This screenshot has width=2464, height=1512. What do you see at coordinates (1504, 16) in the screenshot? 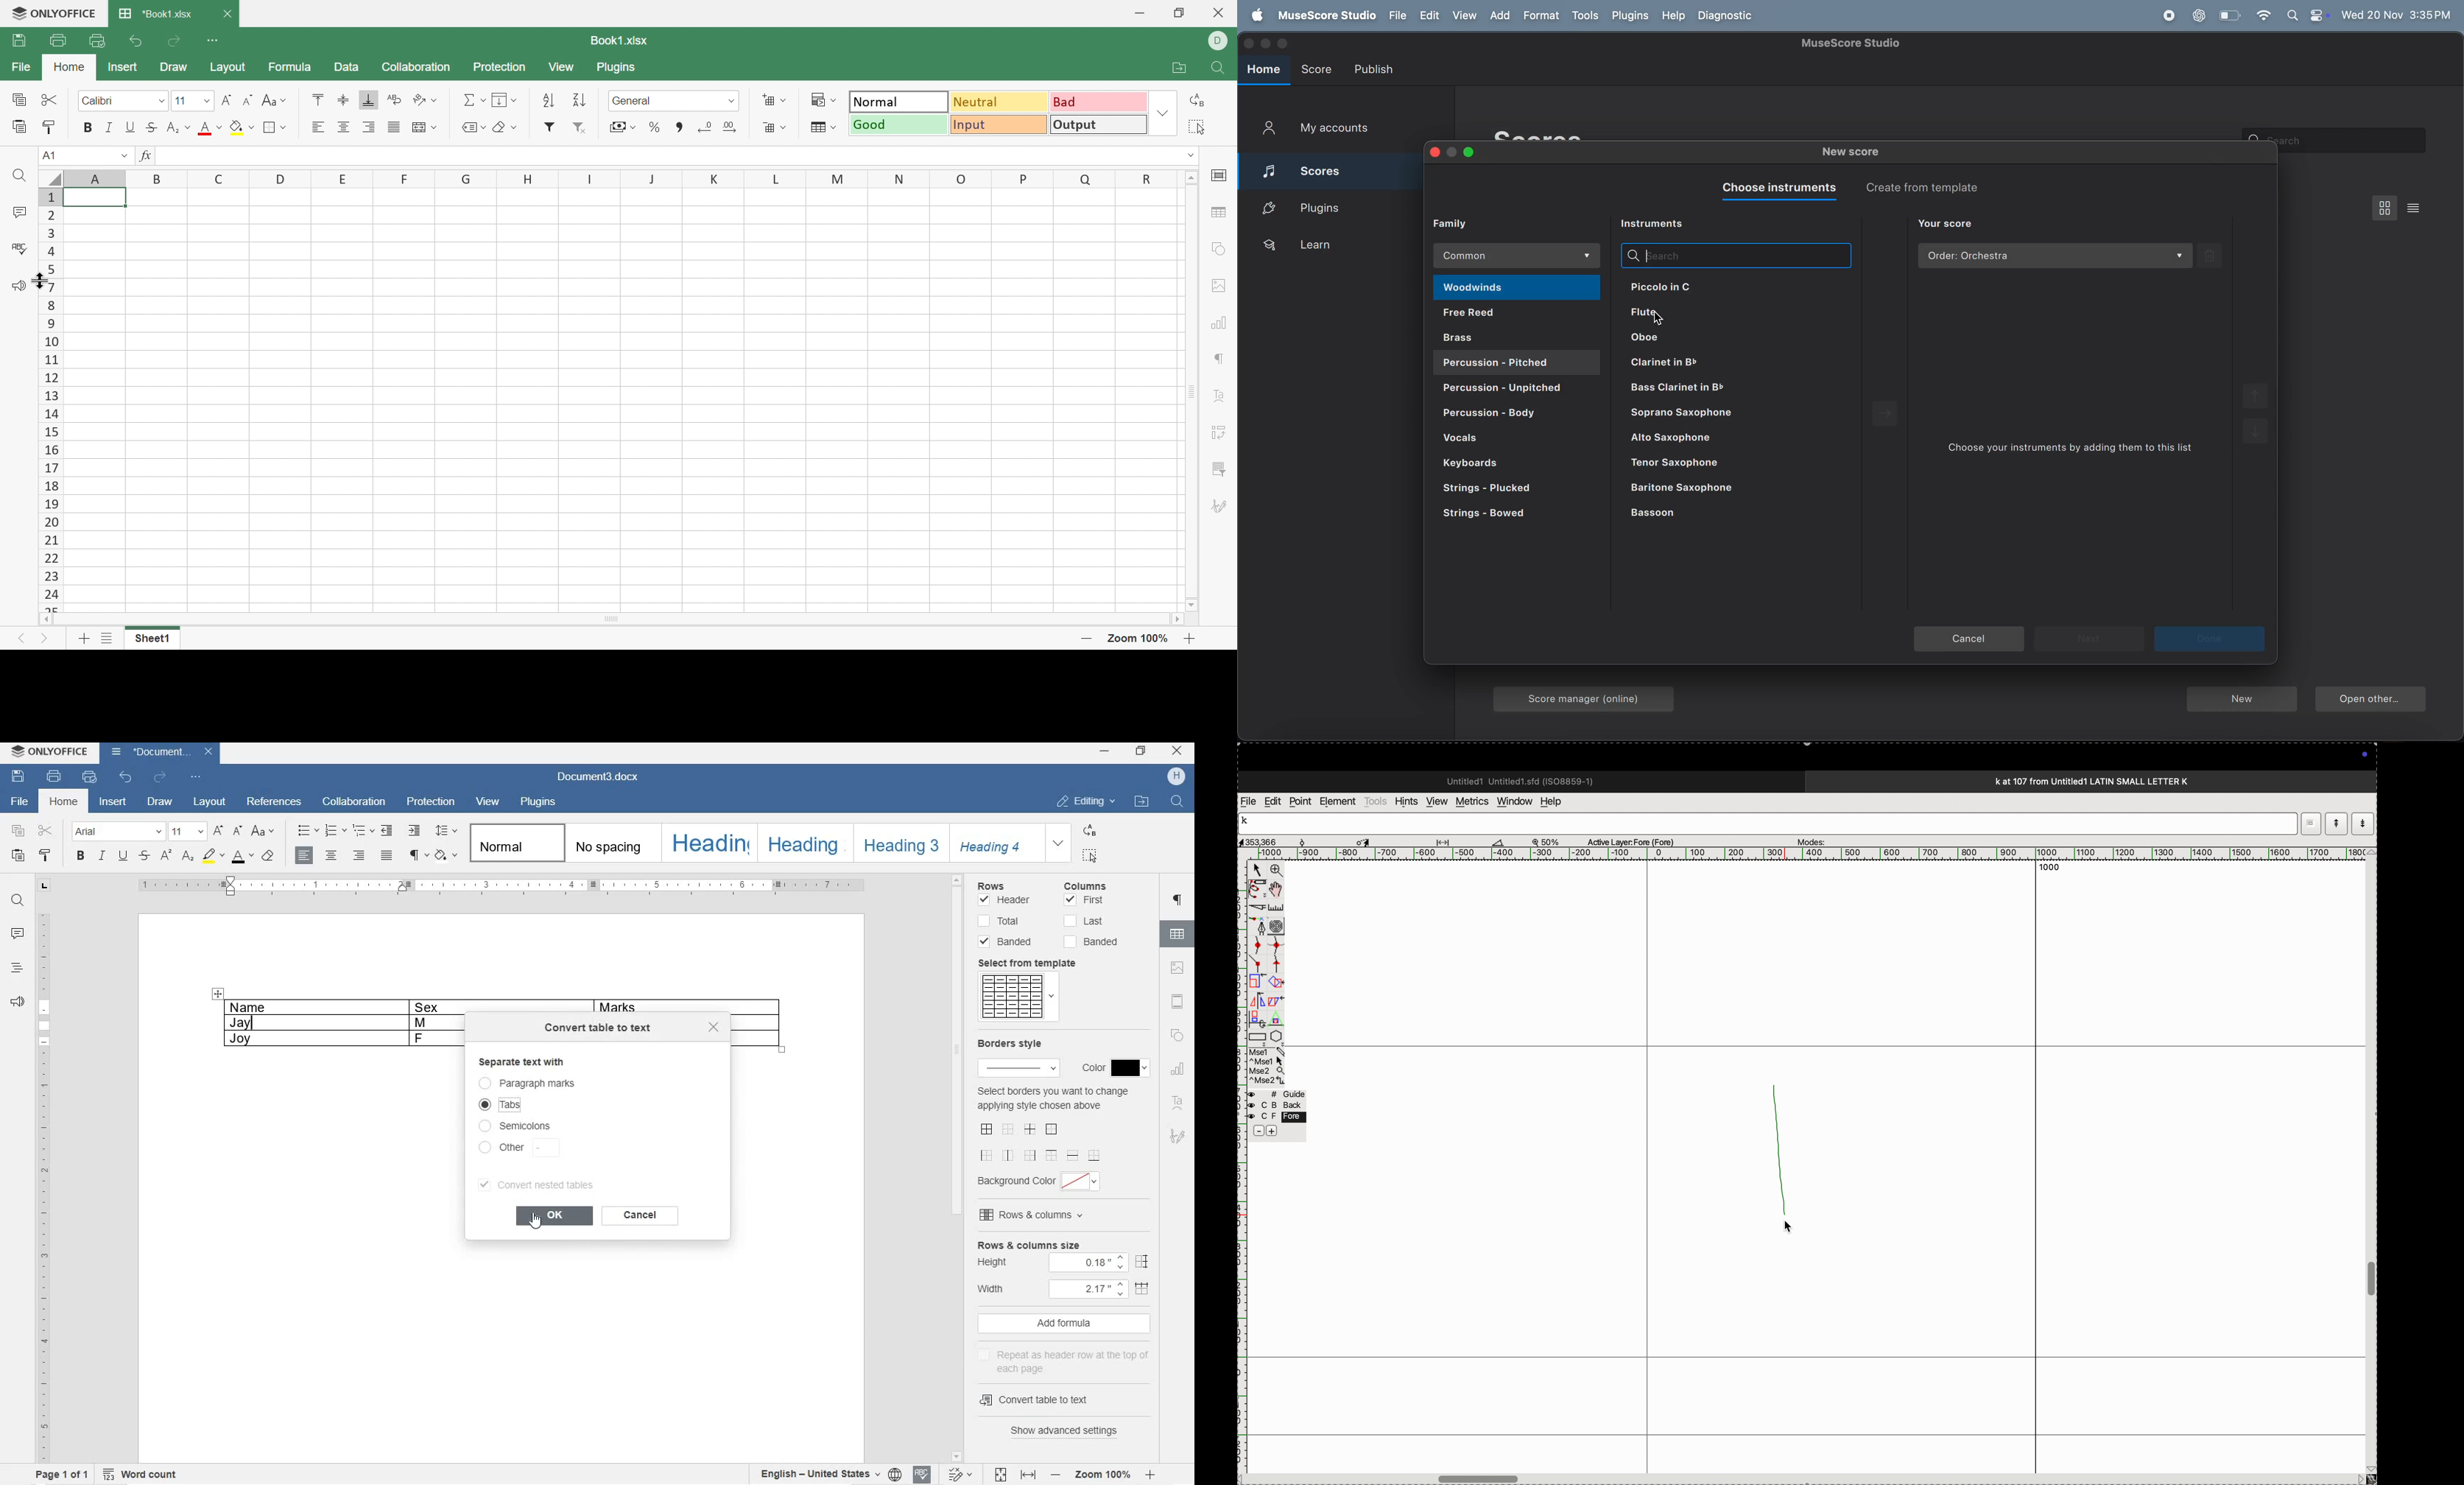
I see `add` at bounding box center [1504, 16].